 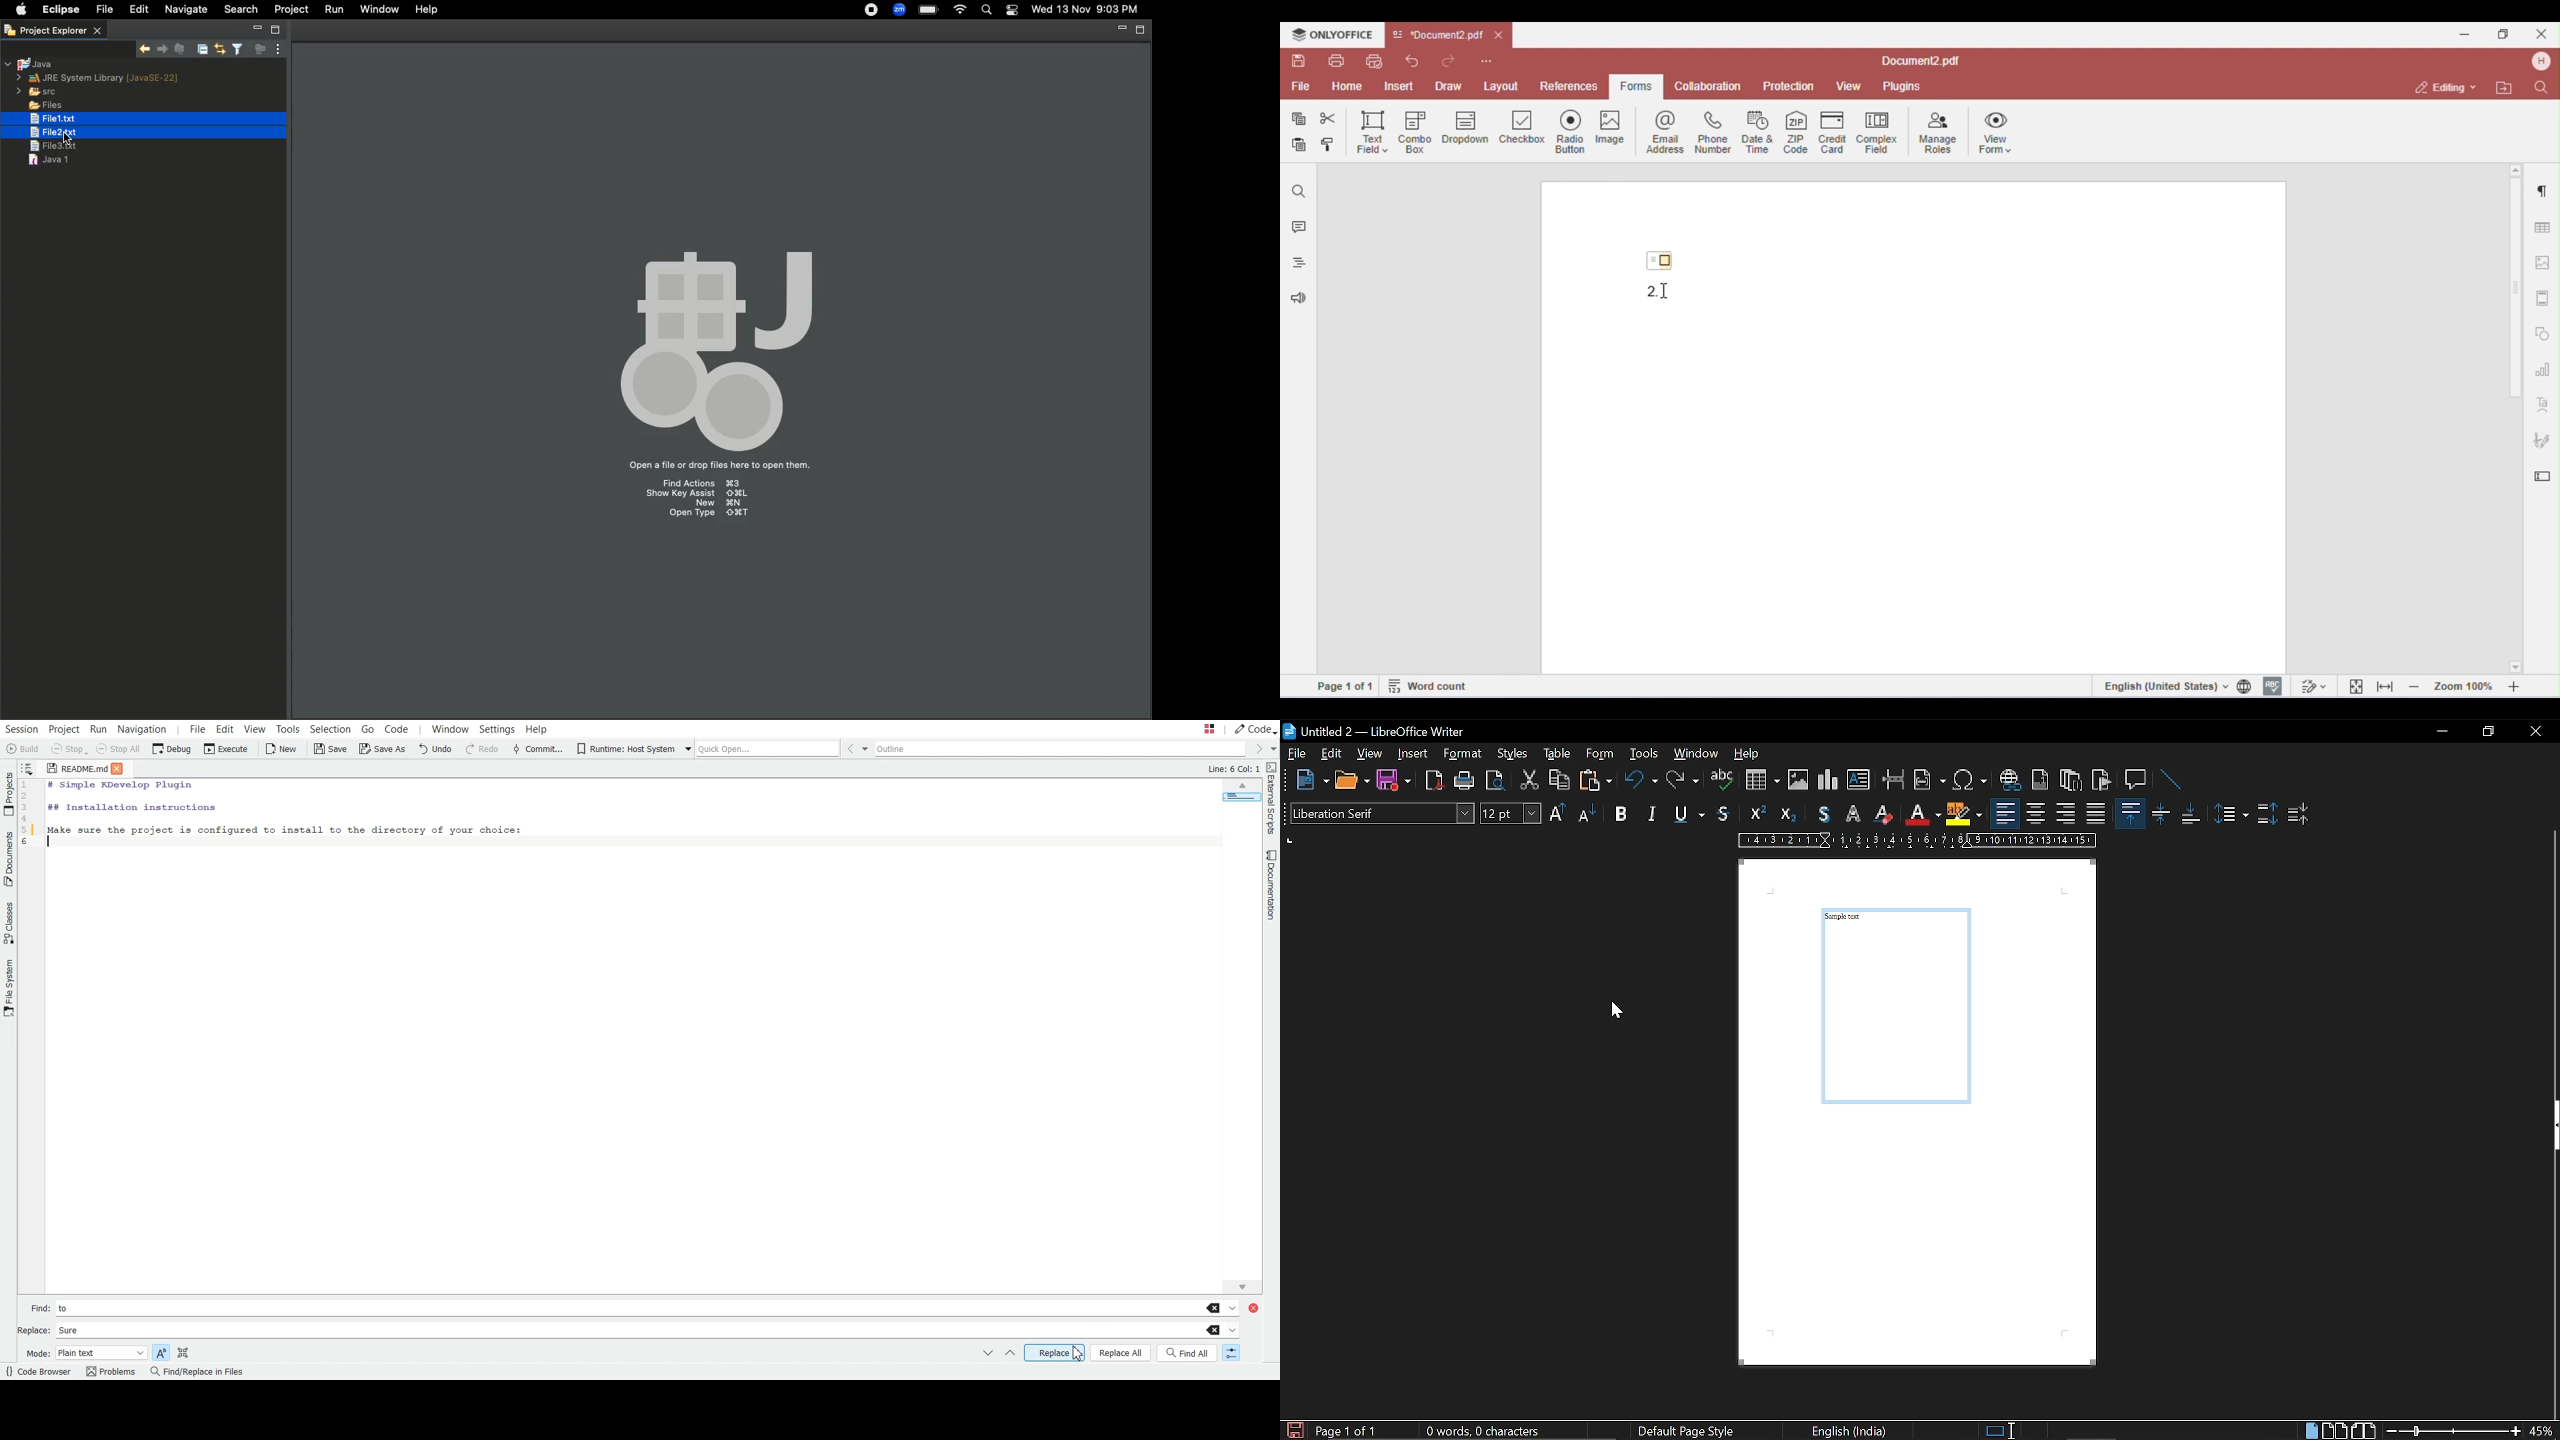 I want to click on book view, so click(x=2364, y=1430).